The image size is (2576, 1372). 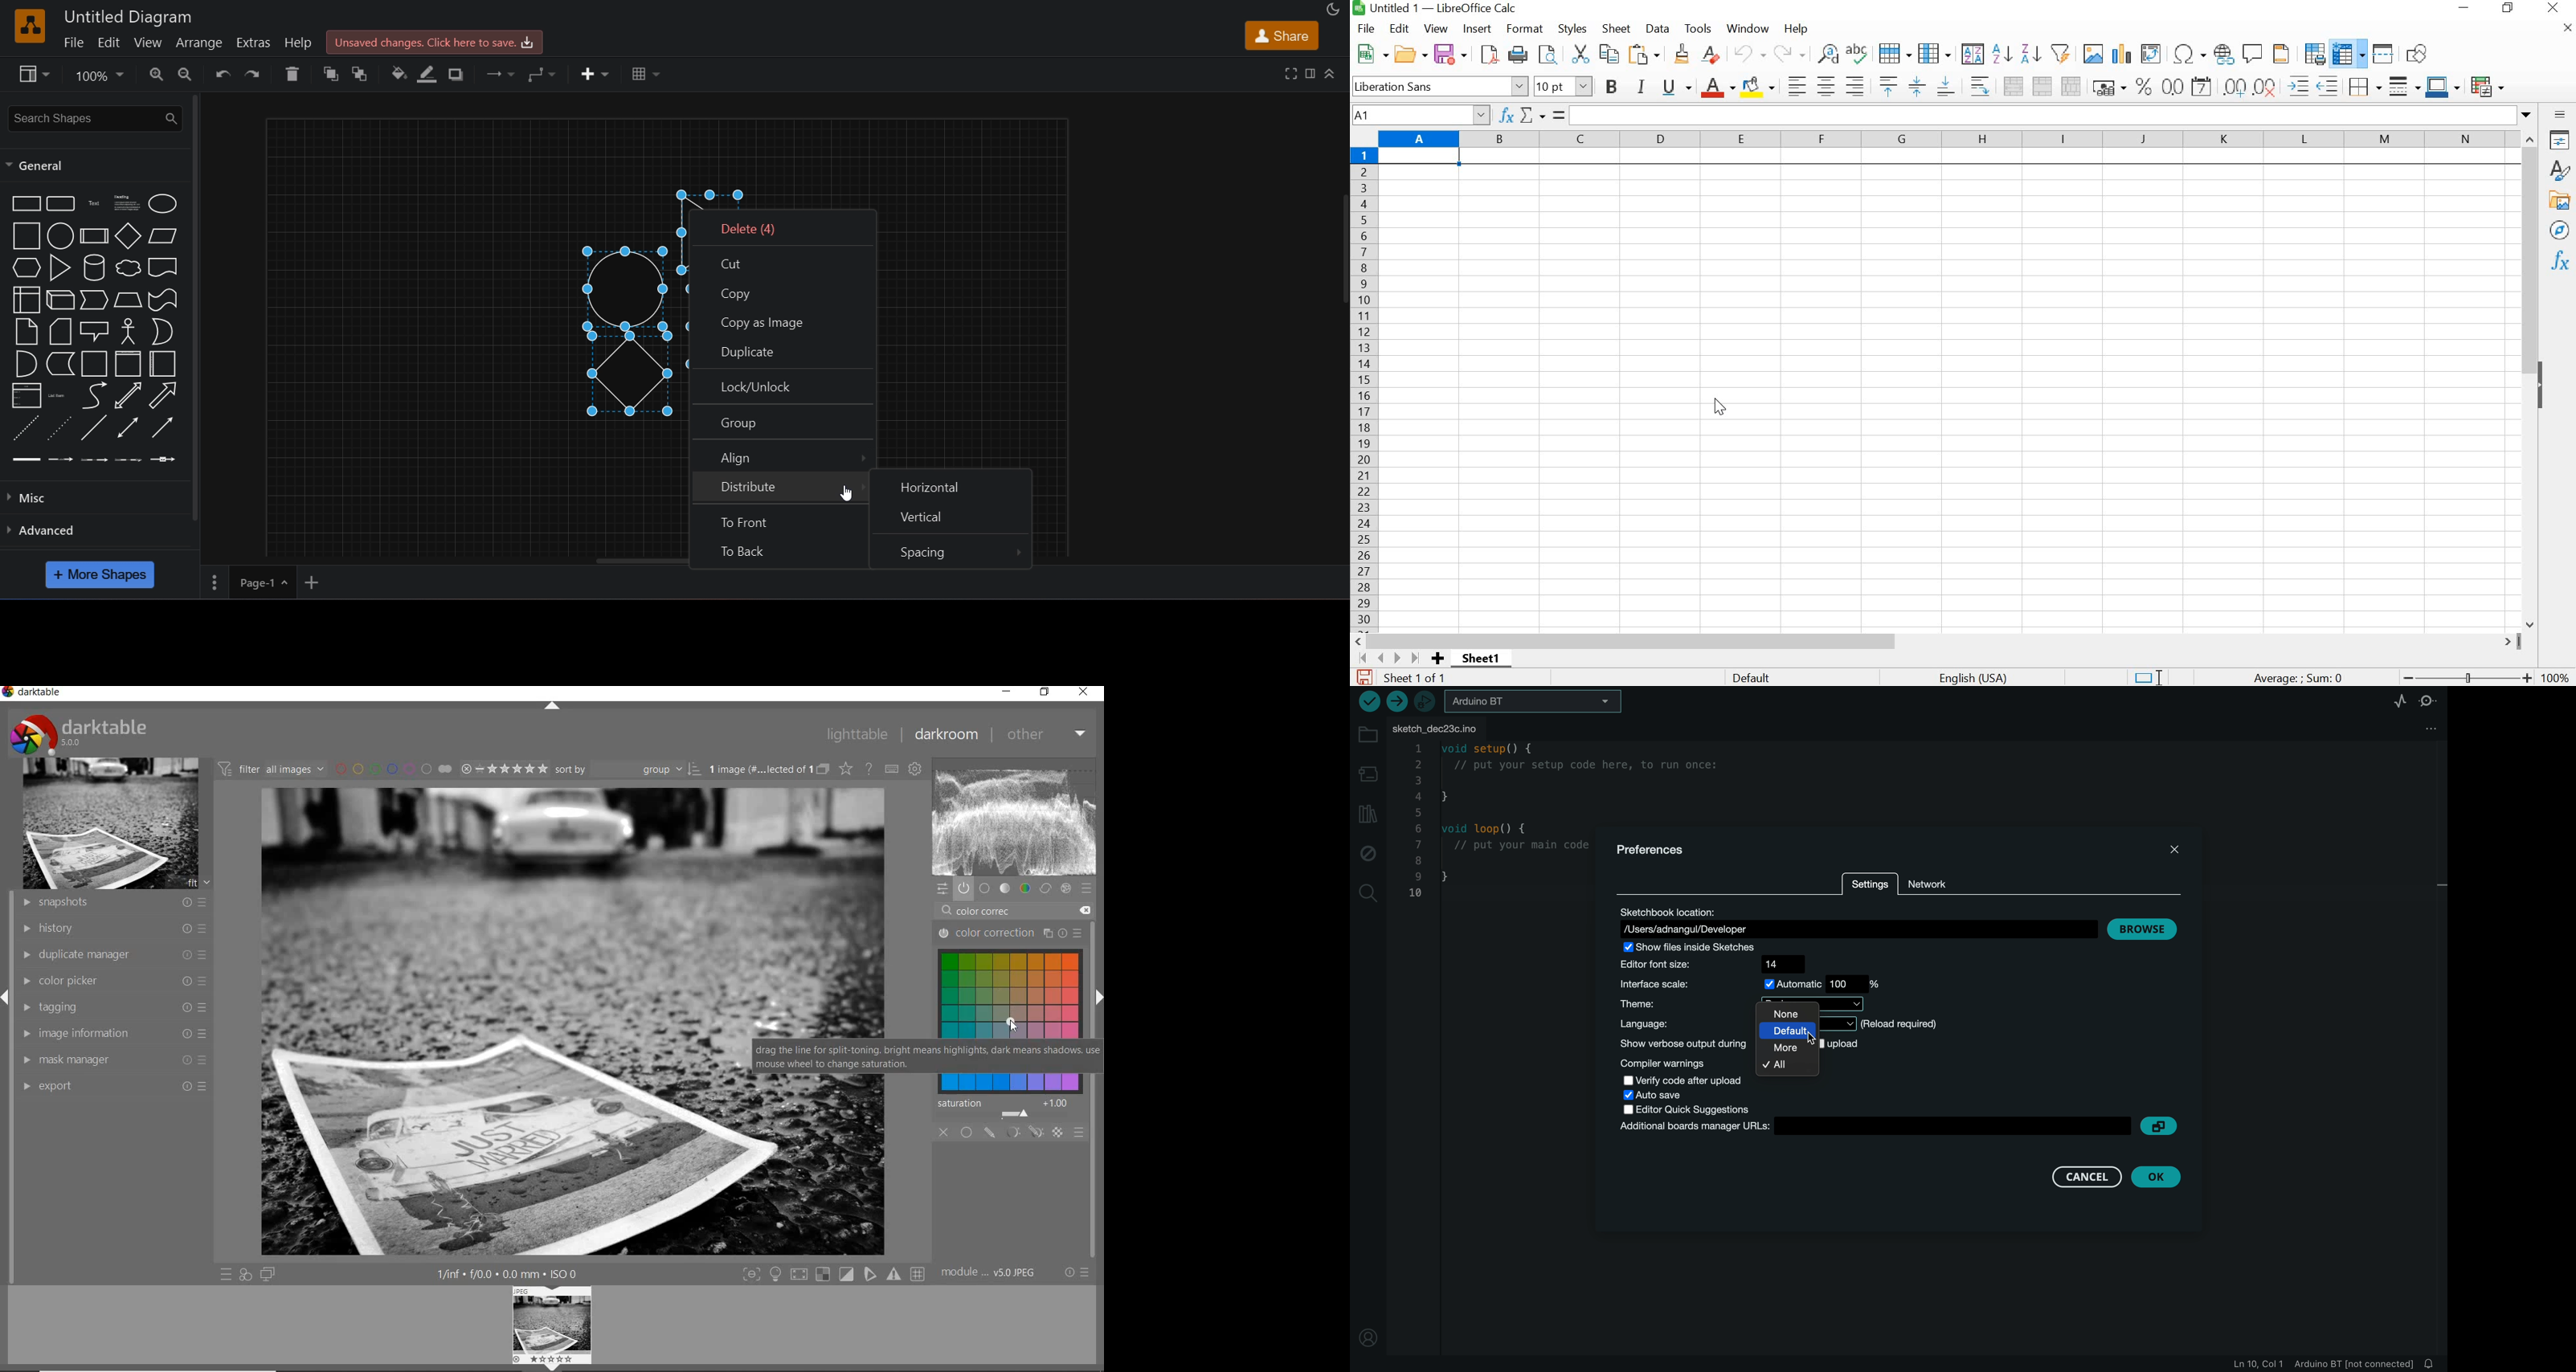 I want to click on show global preference, so click(x=914, y=769).